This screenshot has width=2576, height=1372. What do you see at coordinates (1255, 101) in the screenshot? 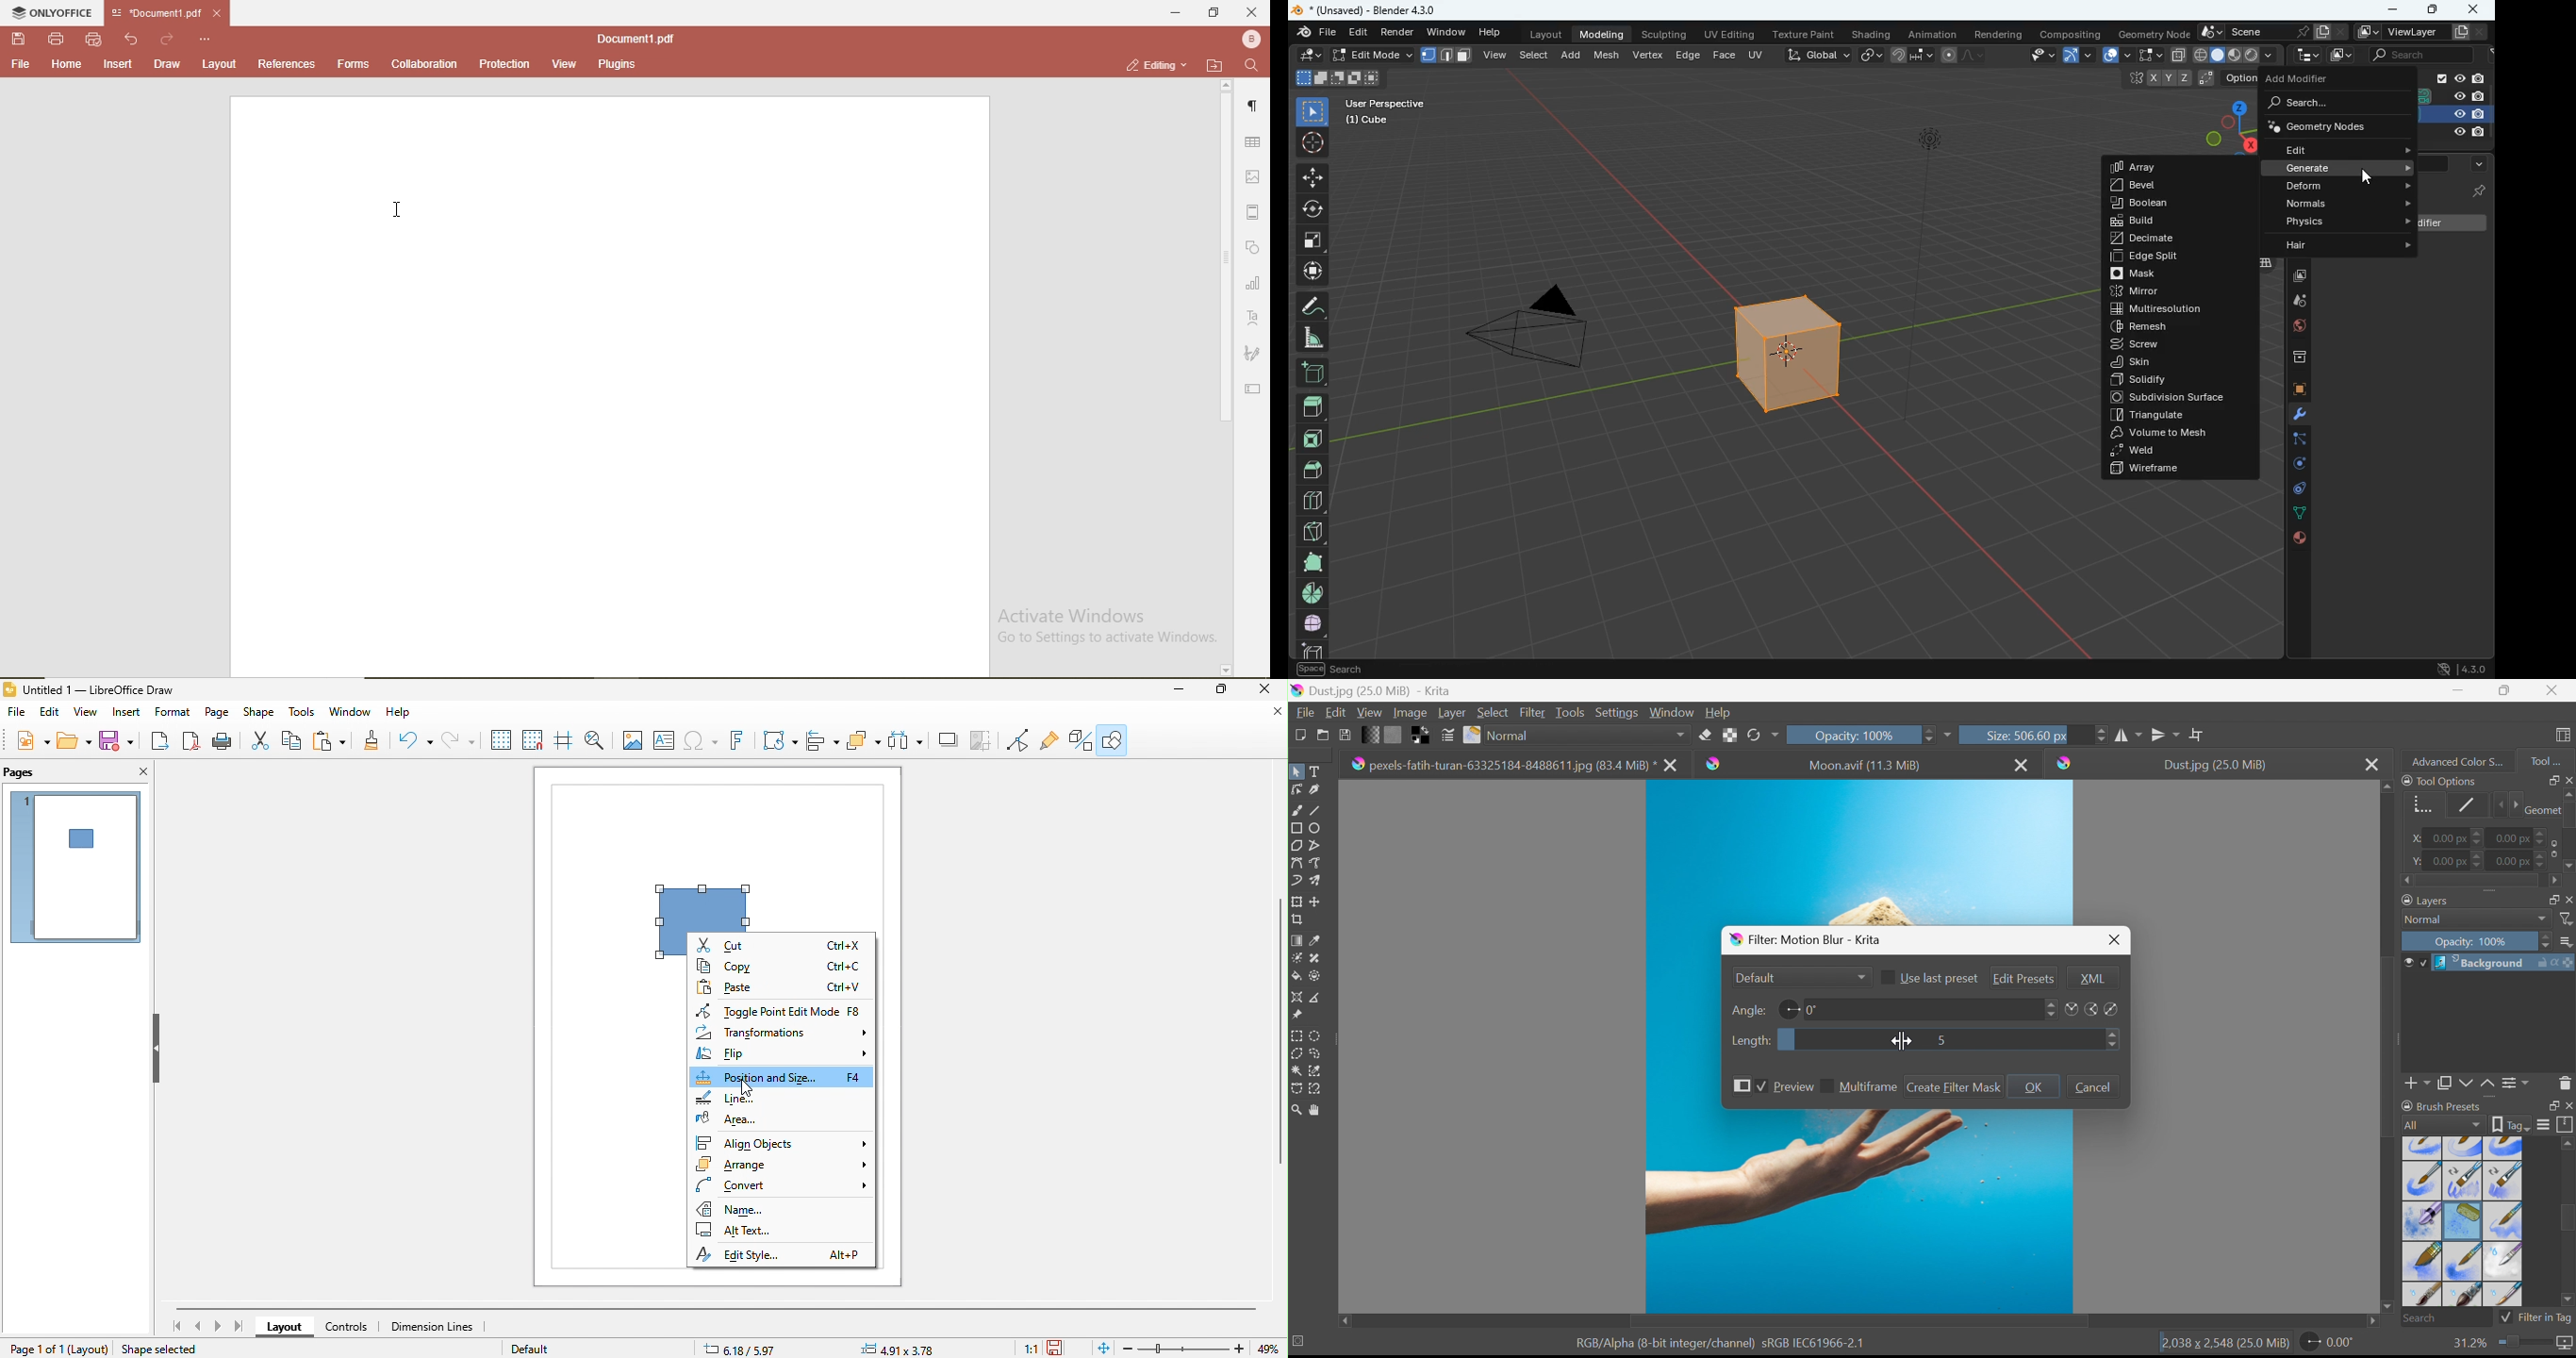
I see `paragraph` at bounding box center [1255, 101].